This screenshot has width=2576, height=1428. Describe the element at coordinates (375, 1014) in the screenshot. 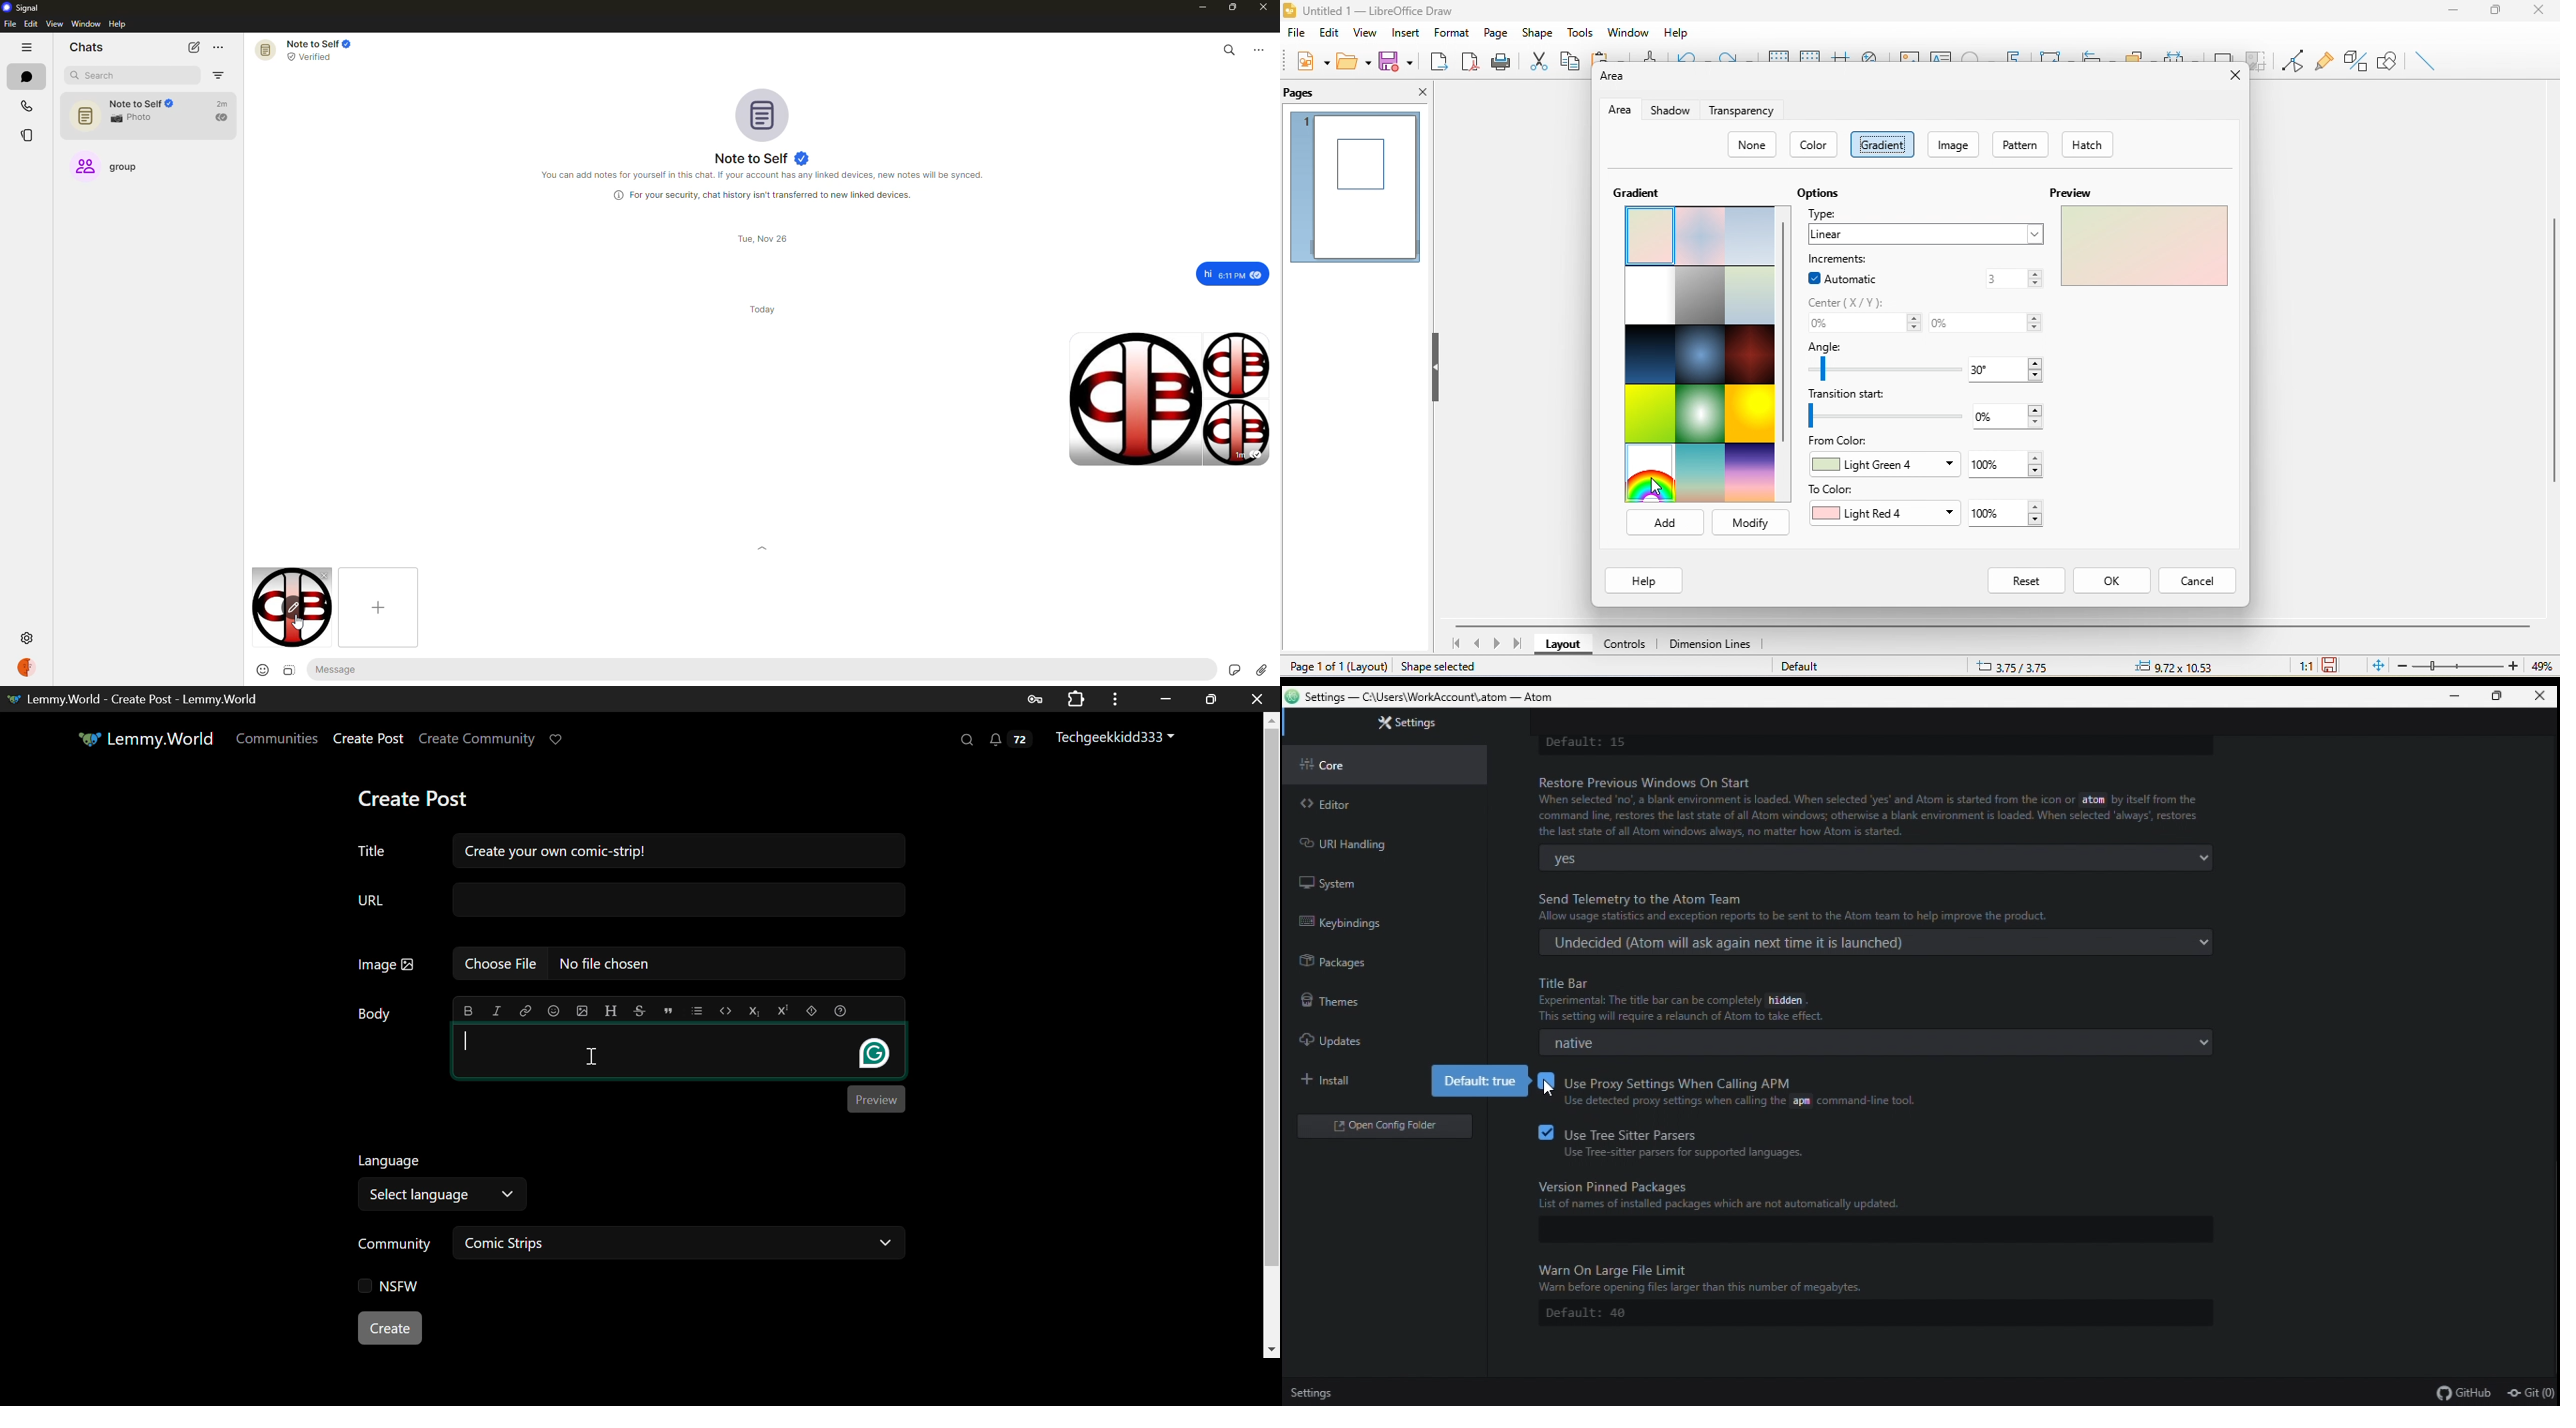

I see `Body` at that location.